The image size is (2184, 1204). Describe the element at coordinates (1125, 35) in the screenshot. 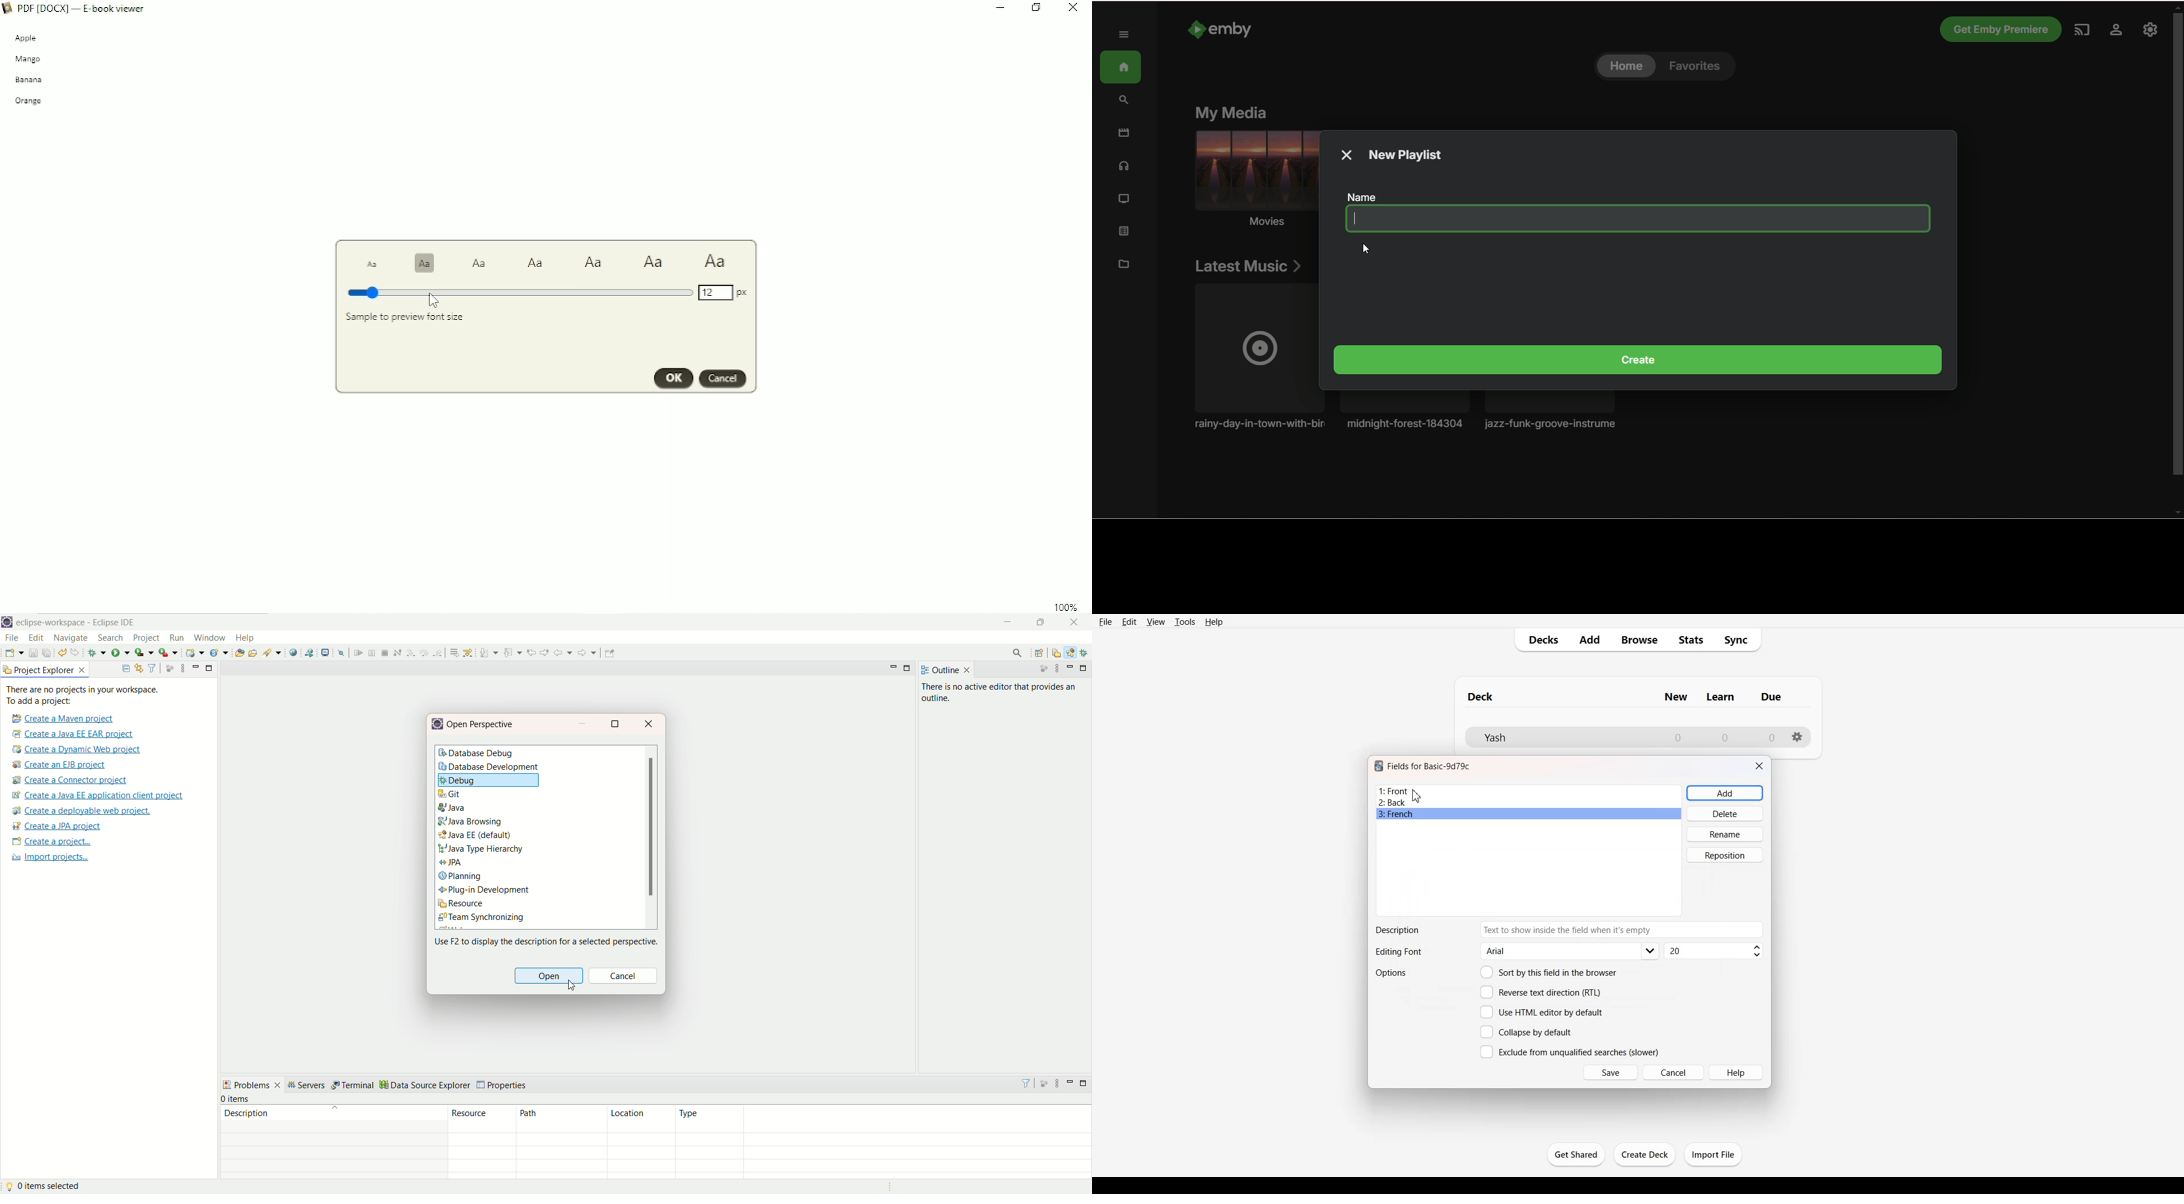

I see `expand` at that location.